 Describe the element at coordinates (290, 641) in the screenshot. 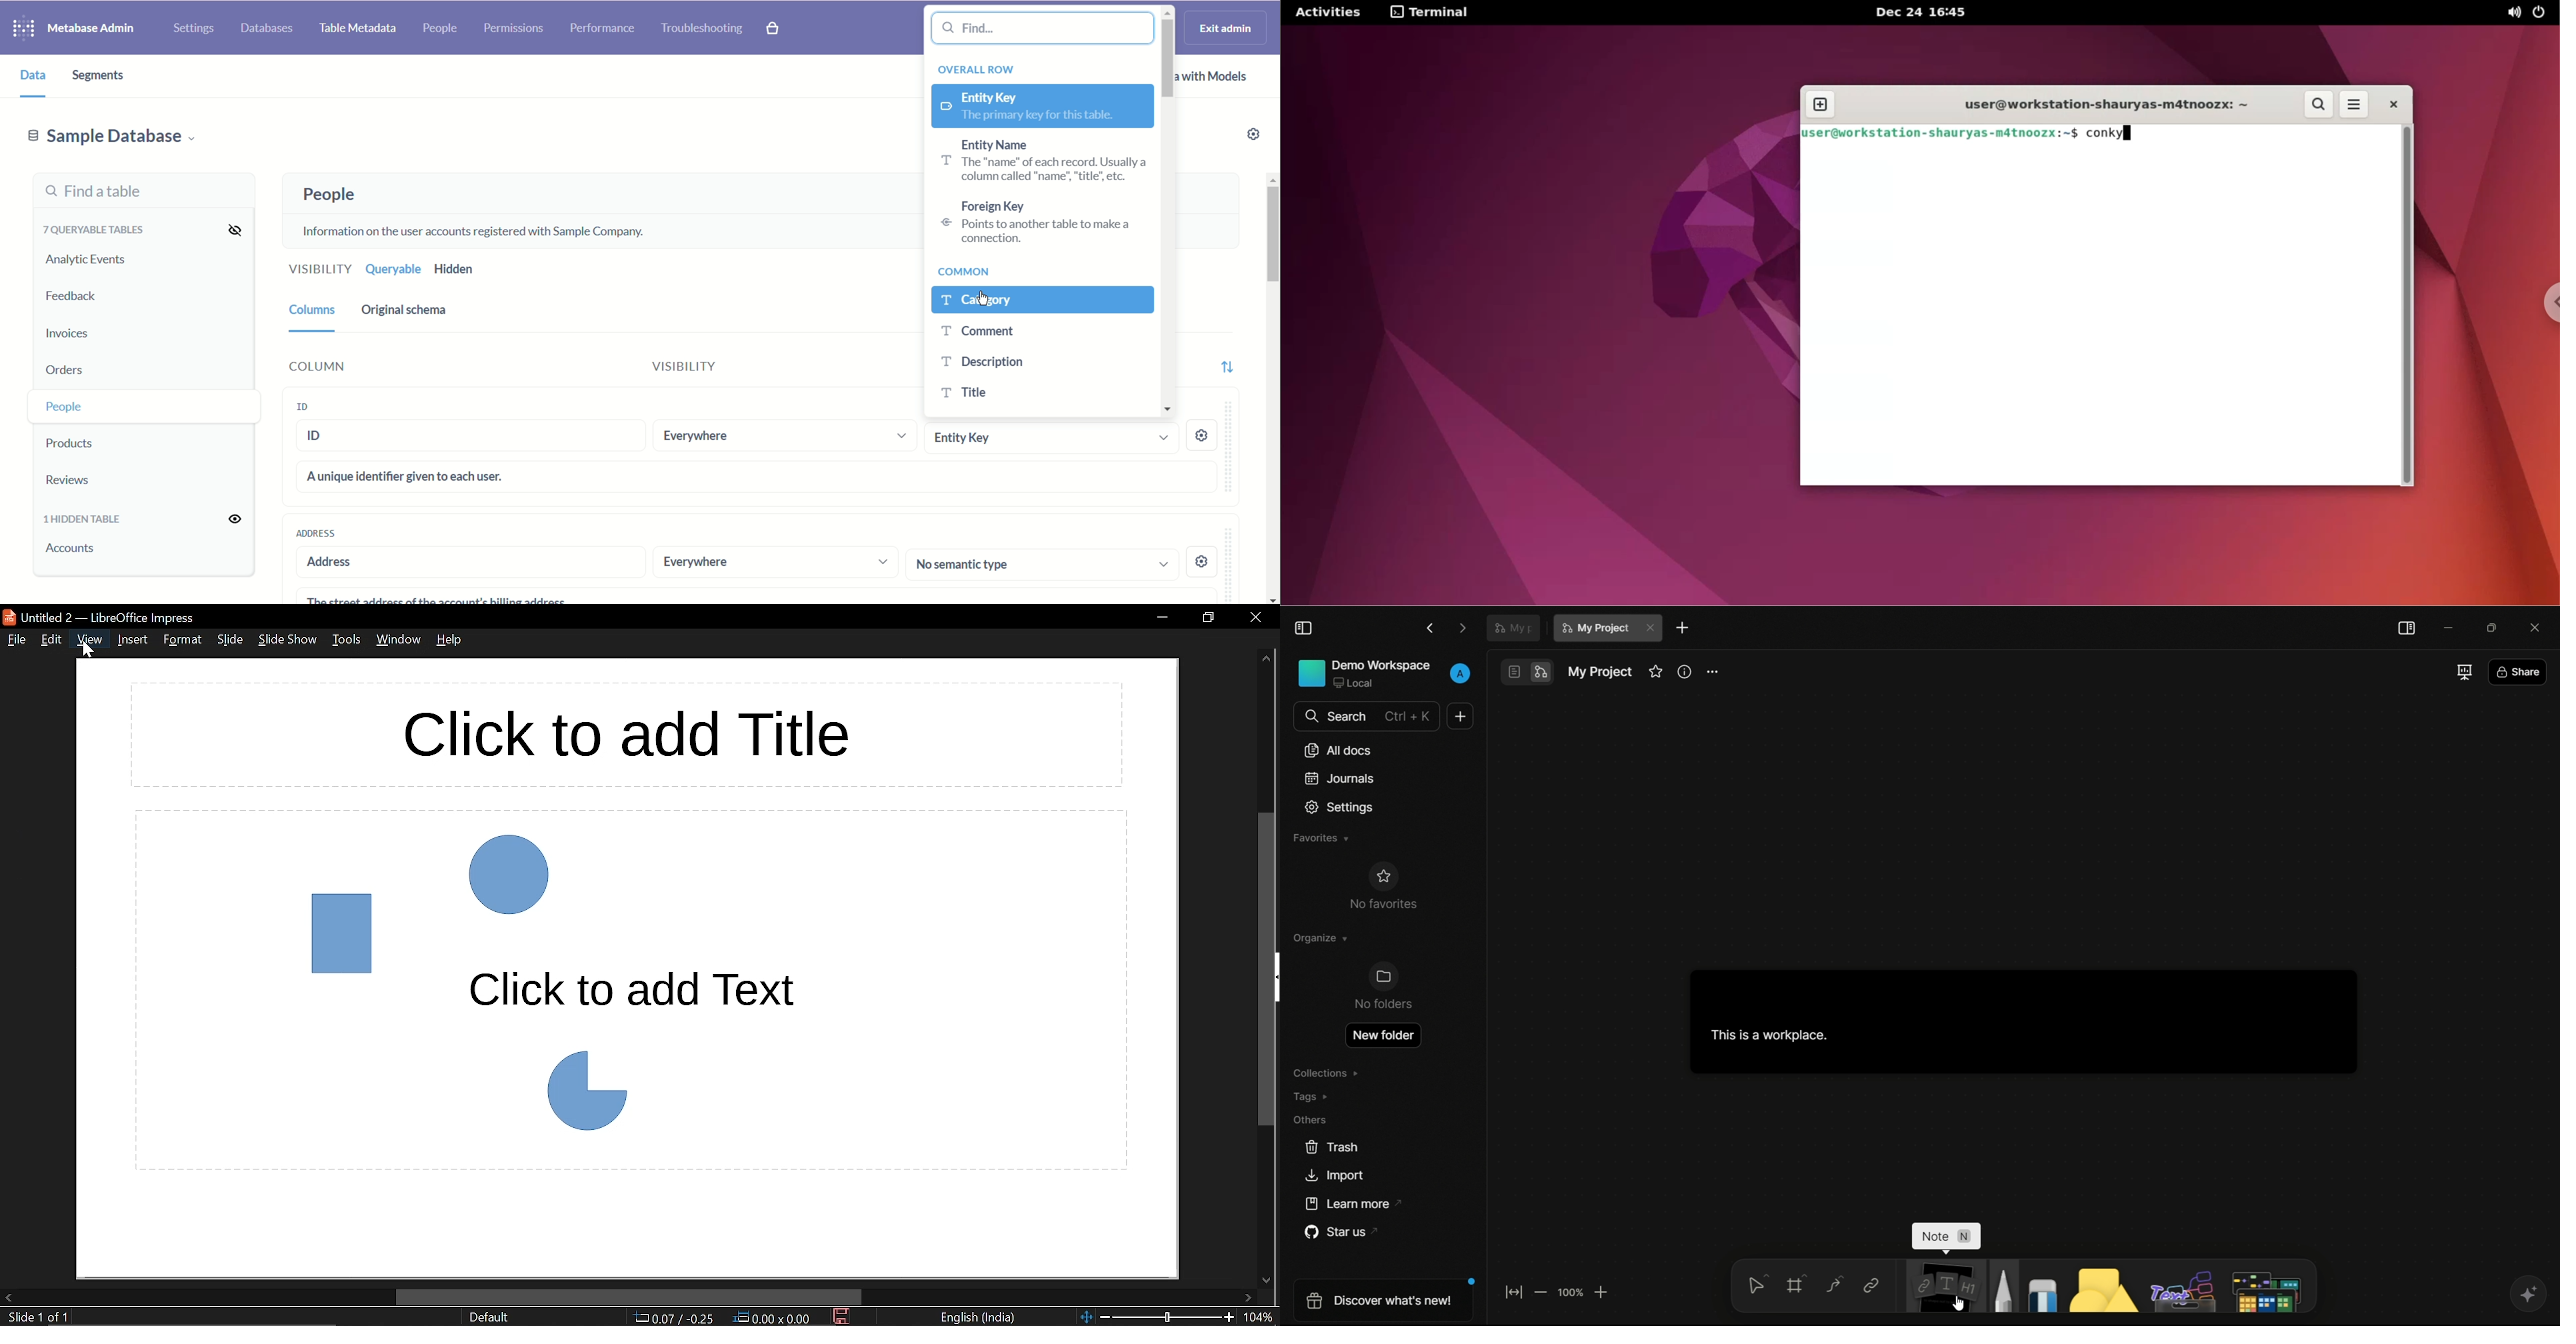

I see `Slide show` at that location.